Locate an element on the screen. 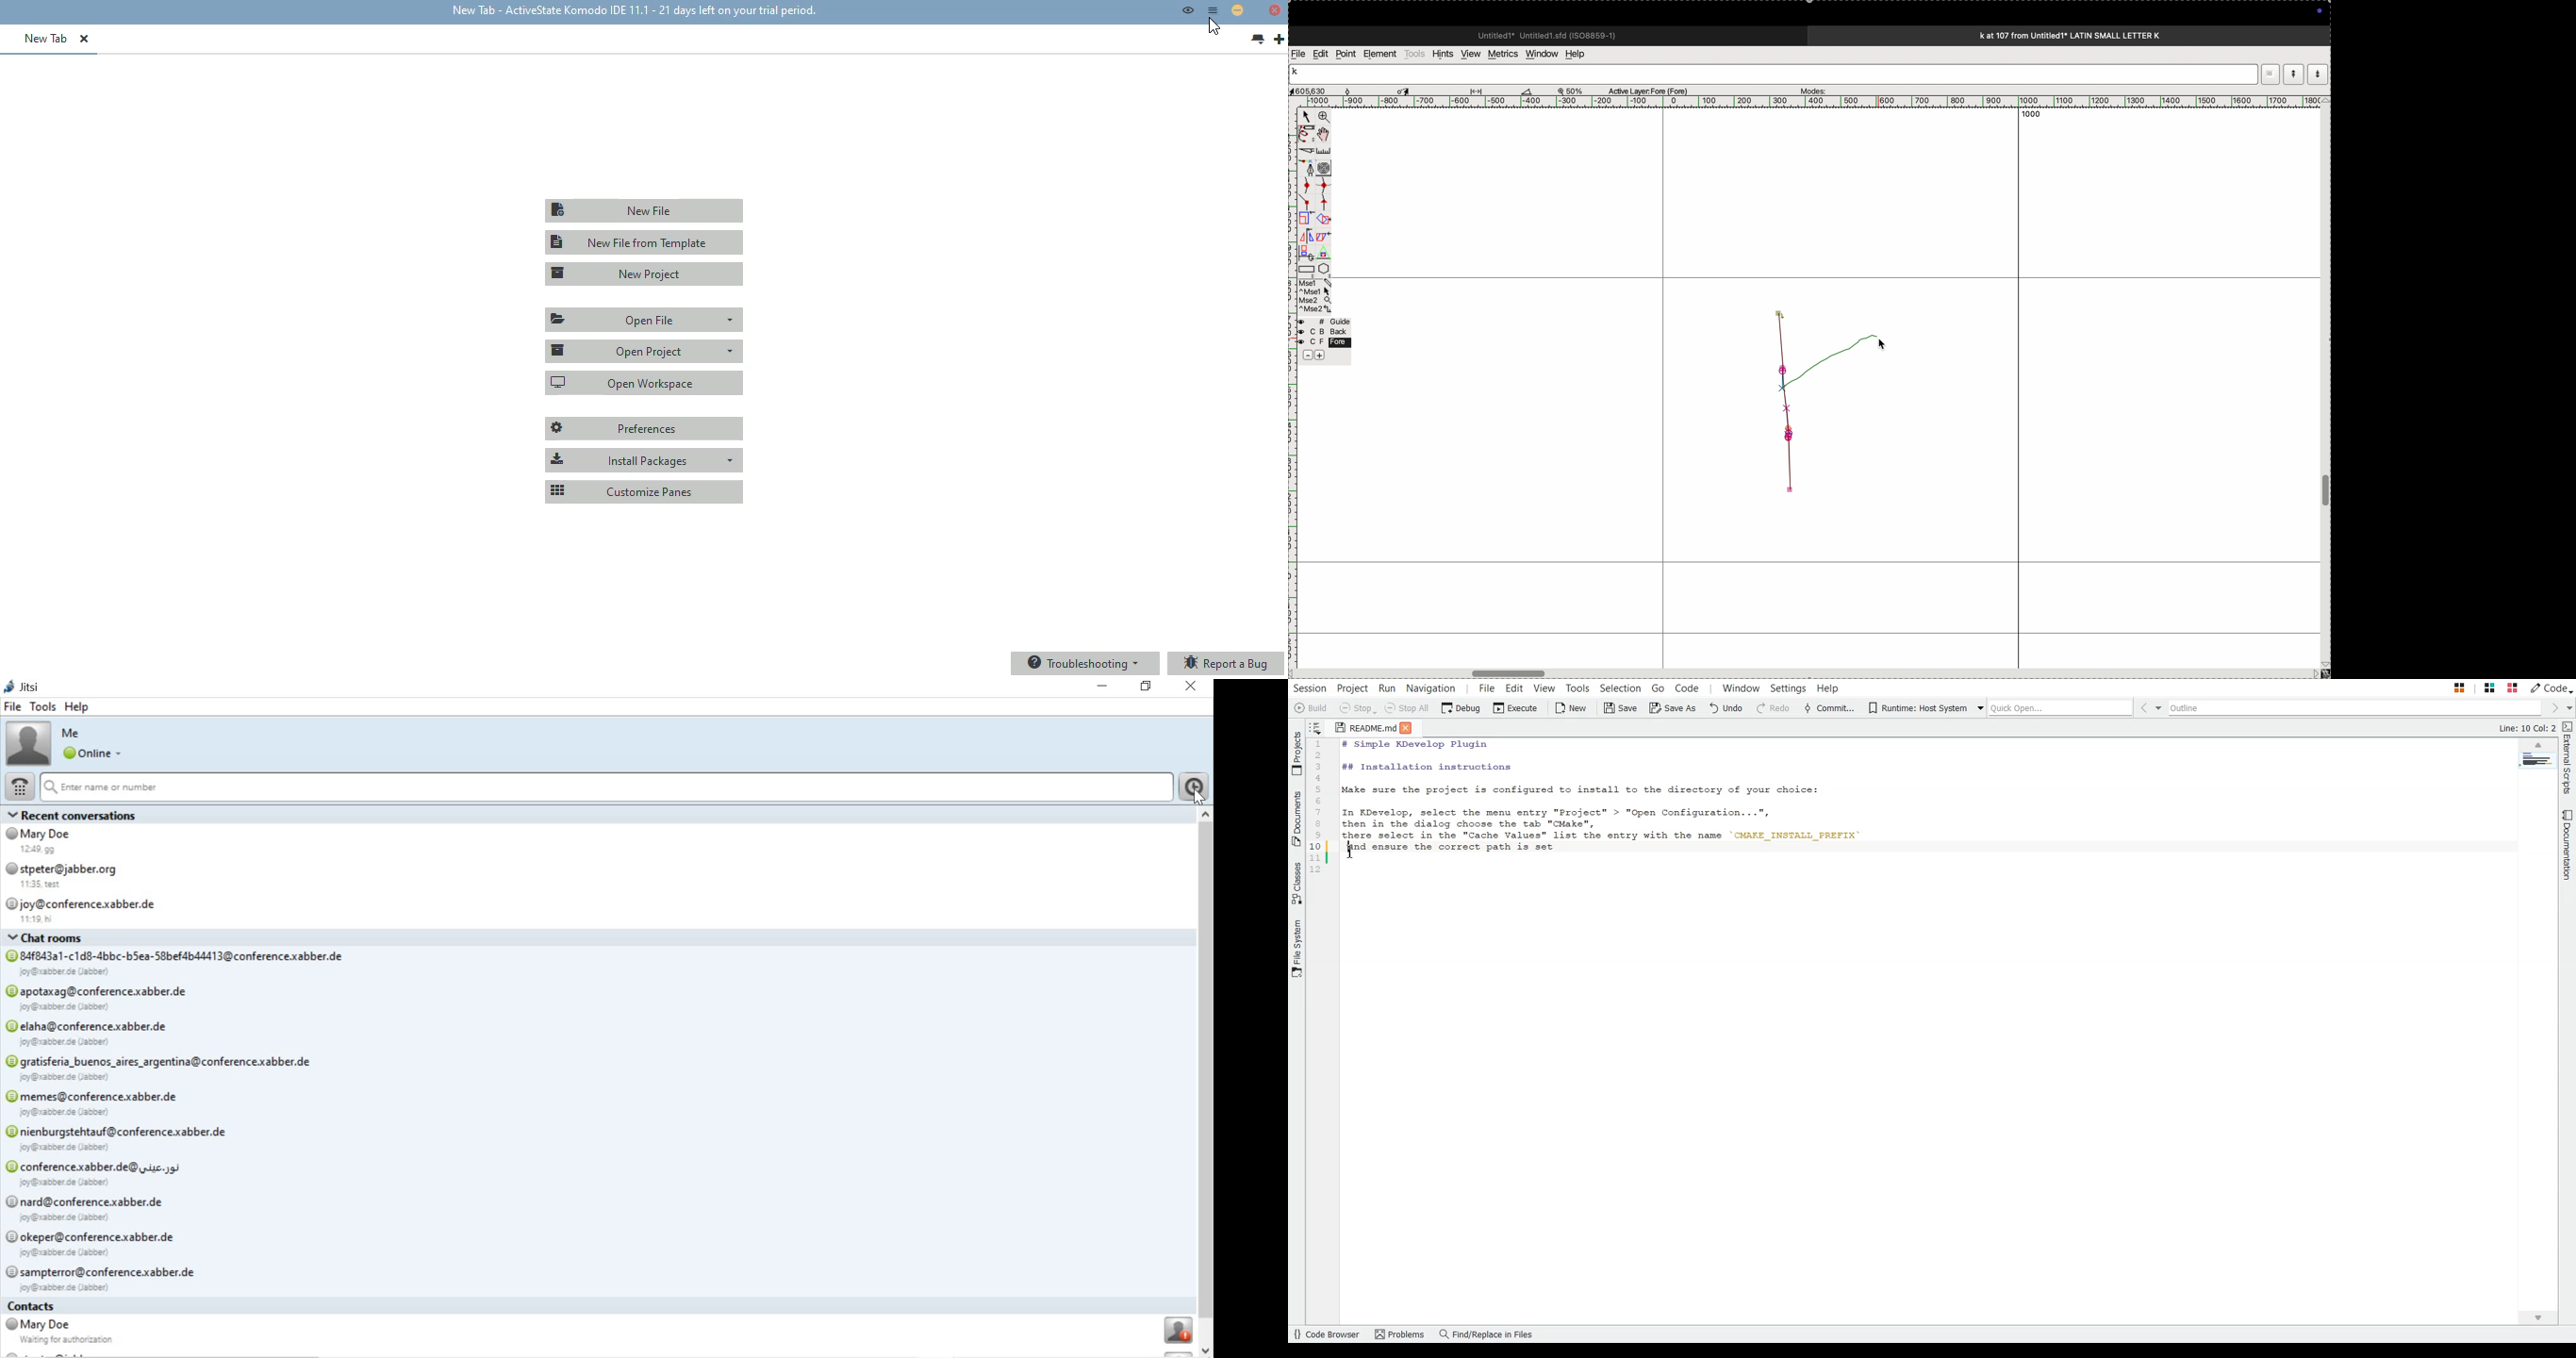 The width and height of the screenshot is (2576, 1372). Help is located at coordinates (1828, 687).